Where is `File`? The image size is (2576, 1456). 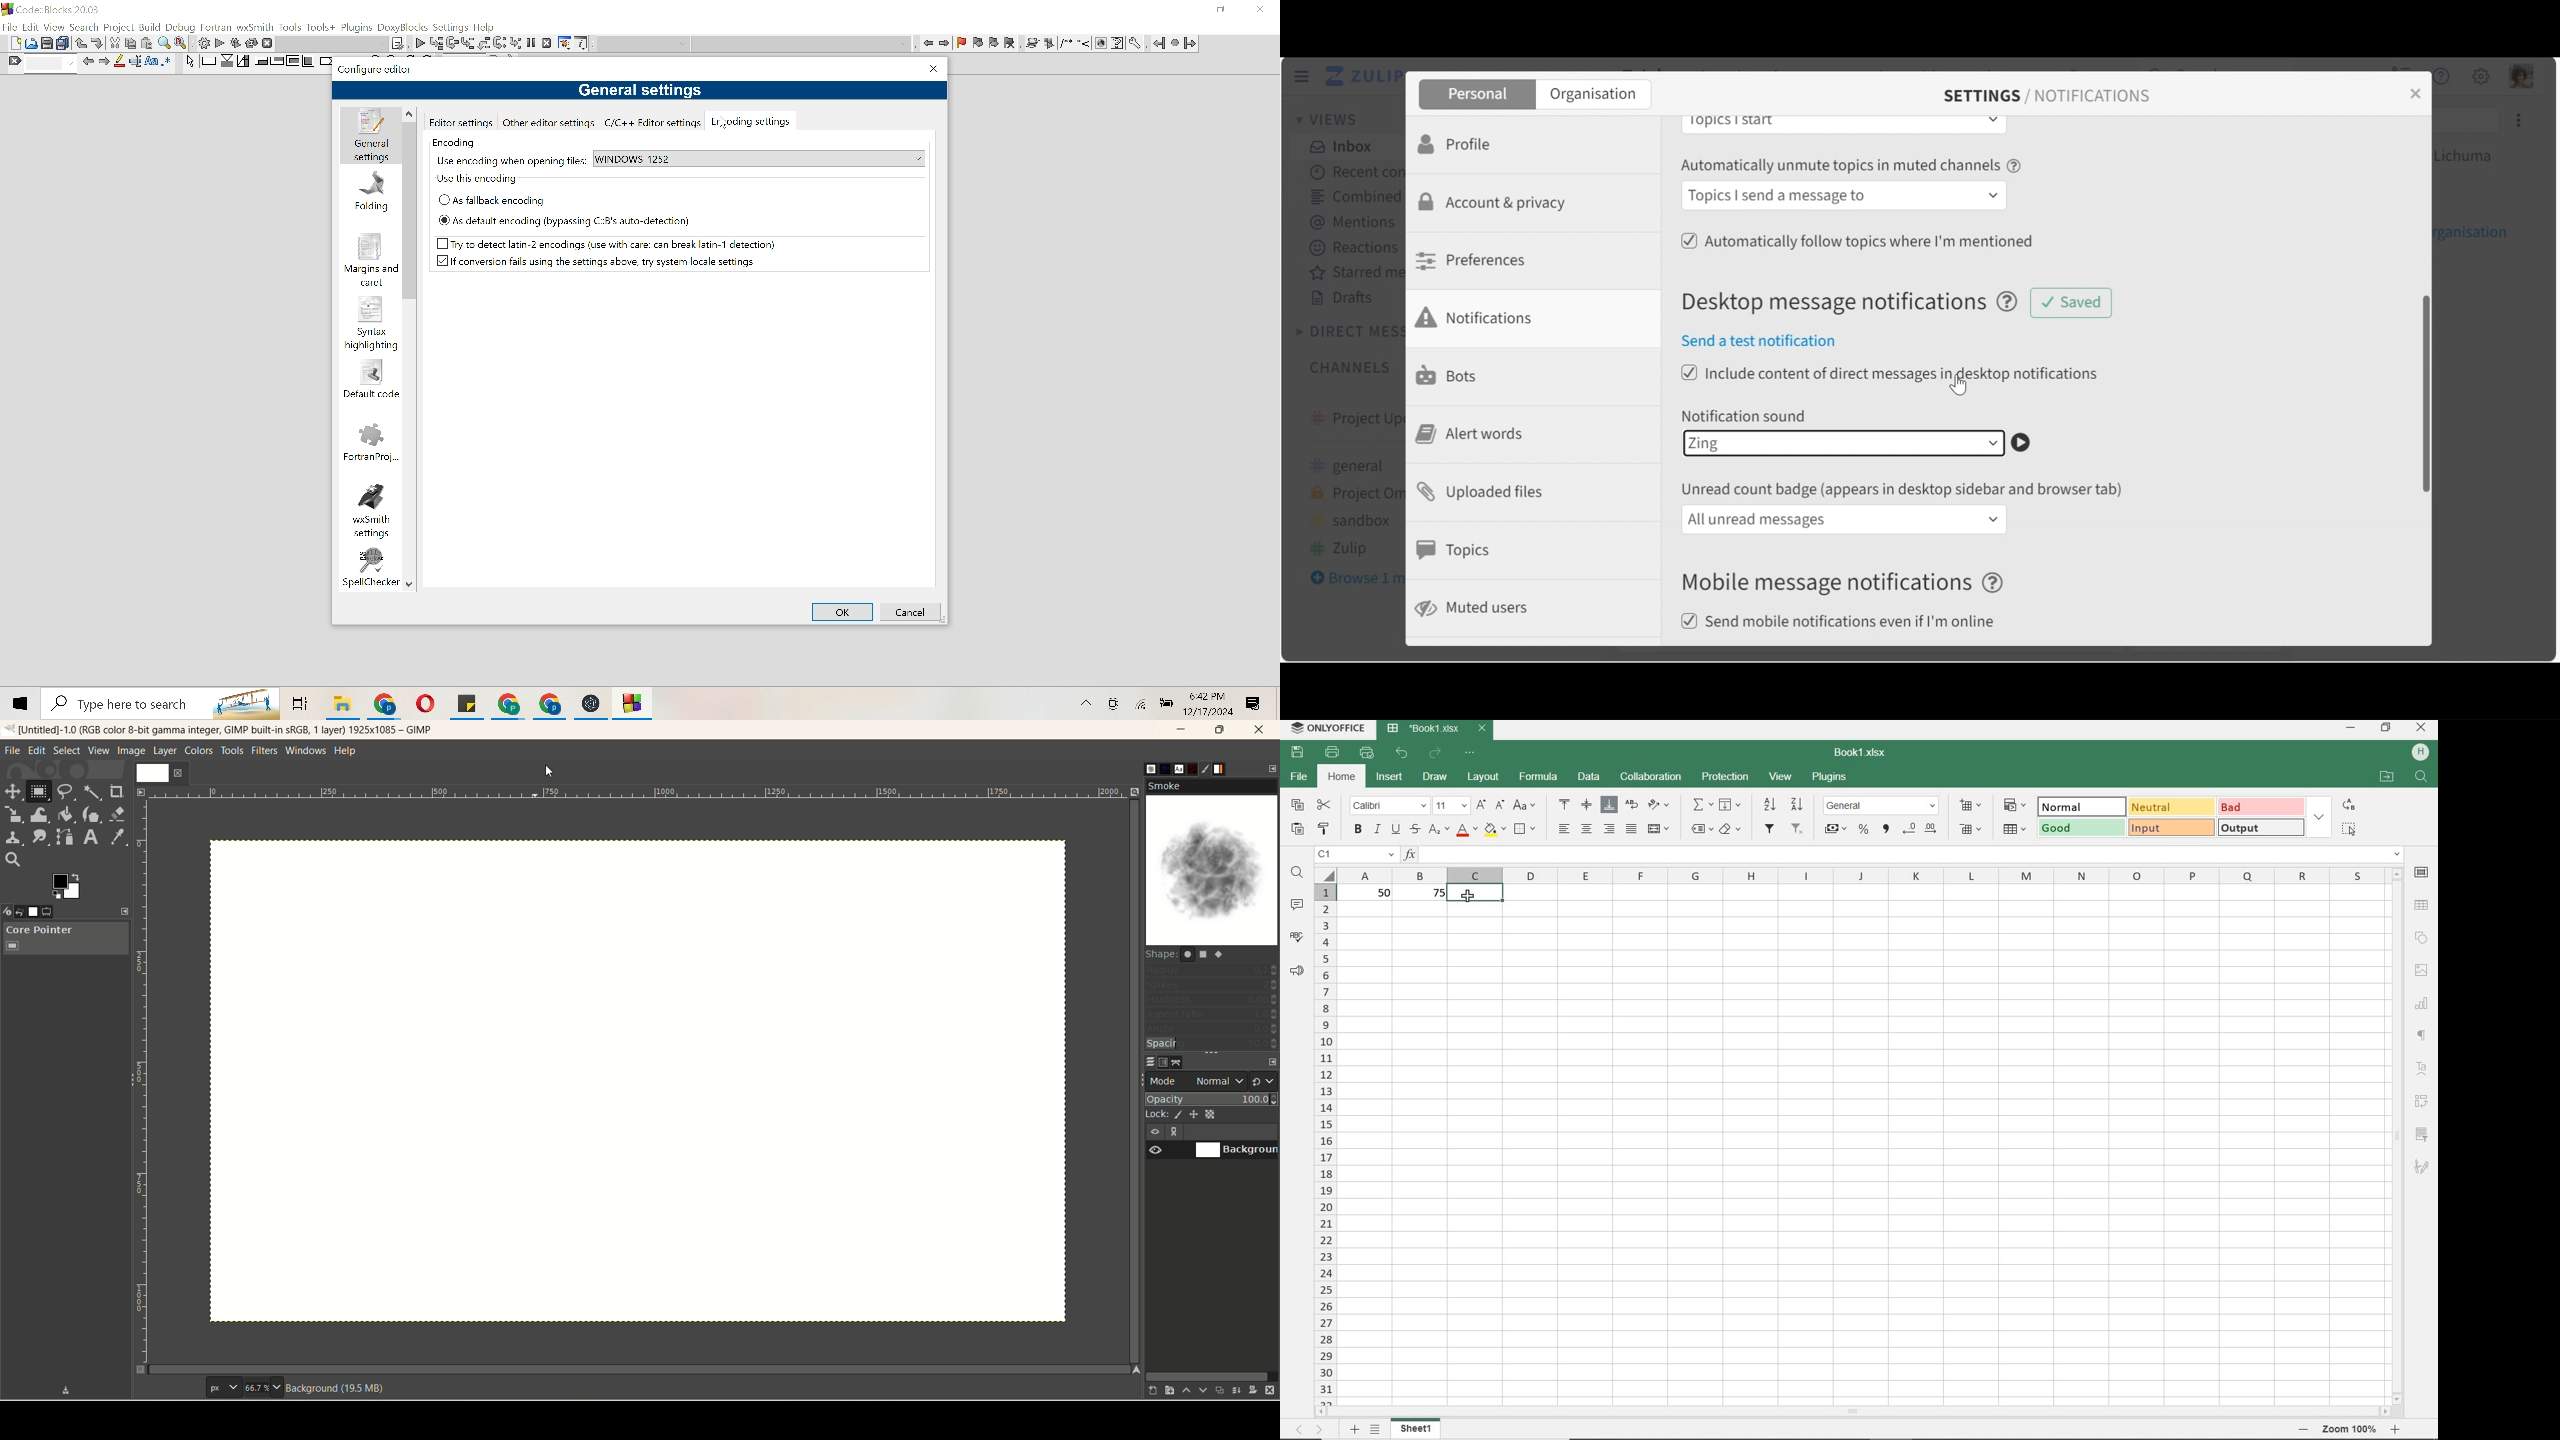
File is located at coordinates (551, 704).